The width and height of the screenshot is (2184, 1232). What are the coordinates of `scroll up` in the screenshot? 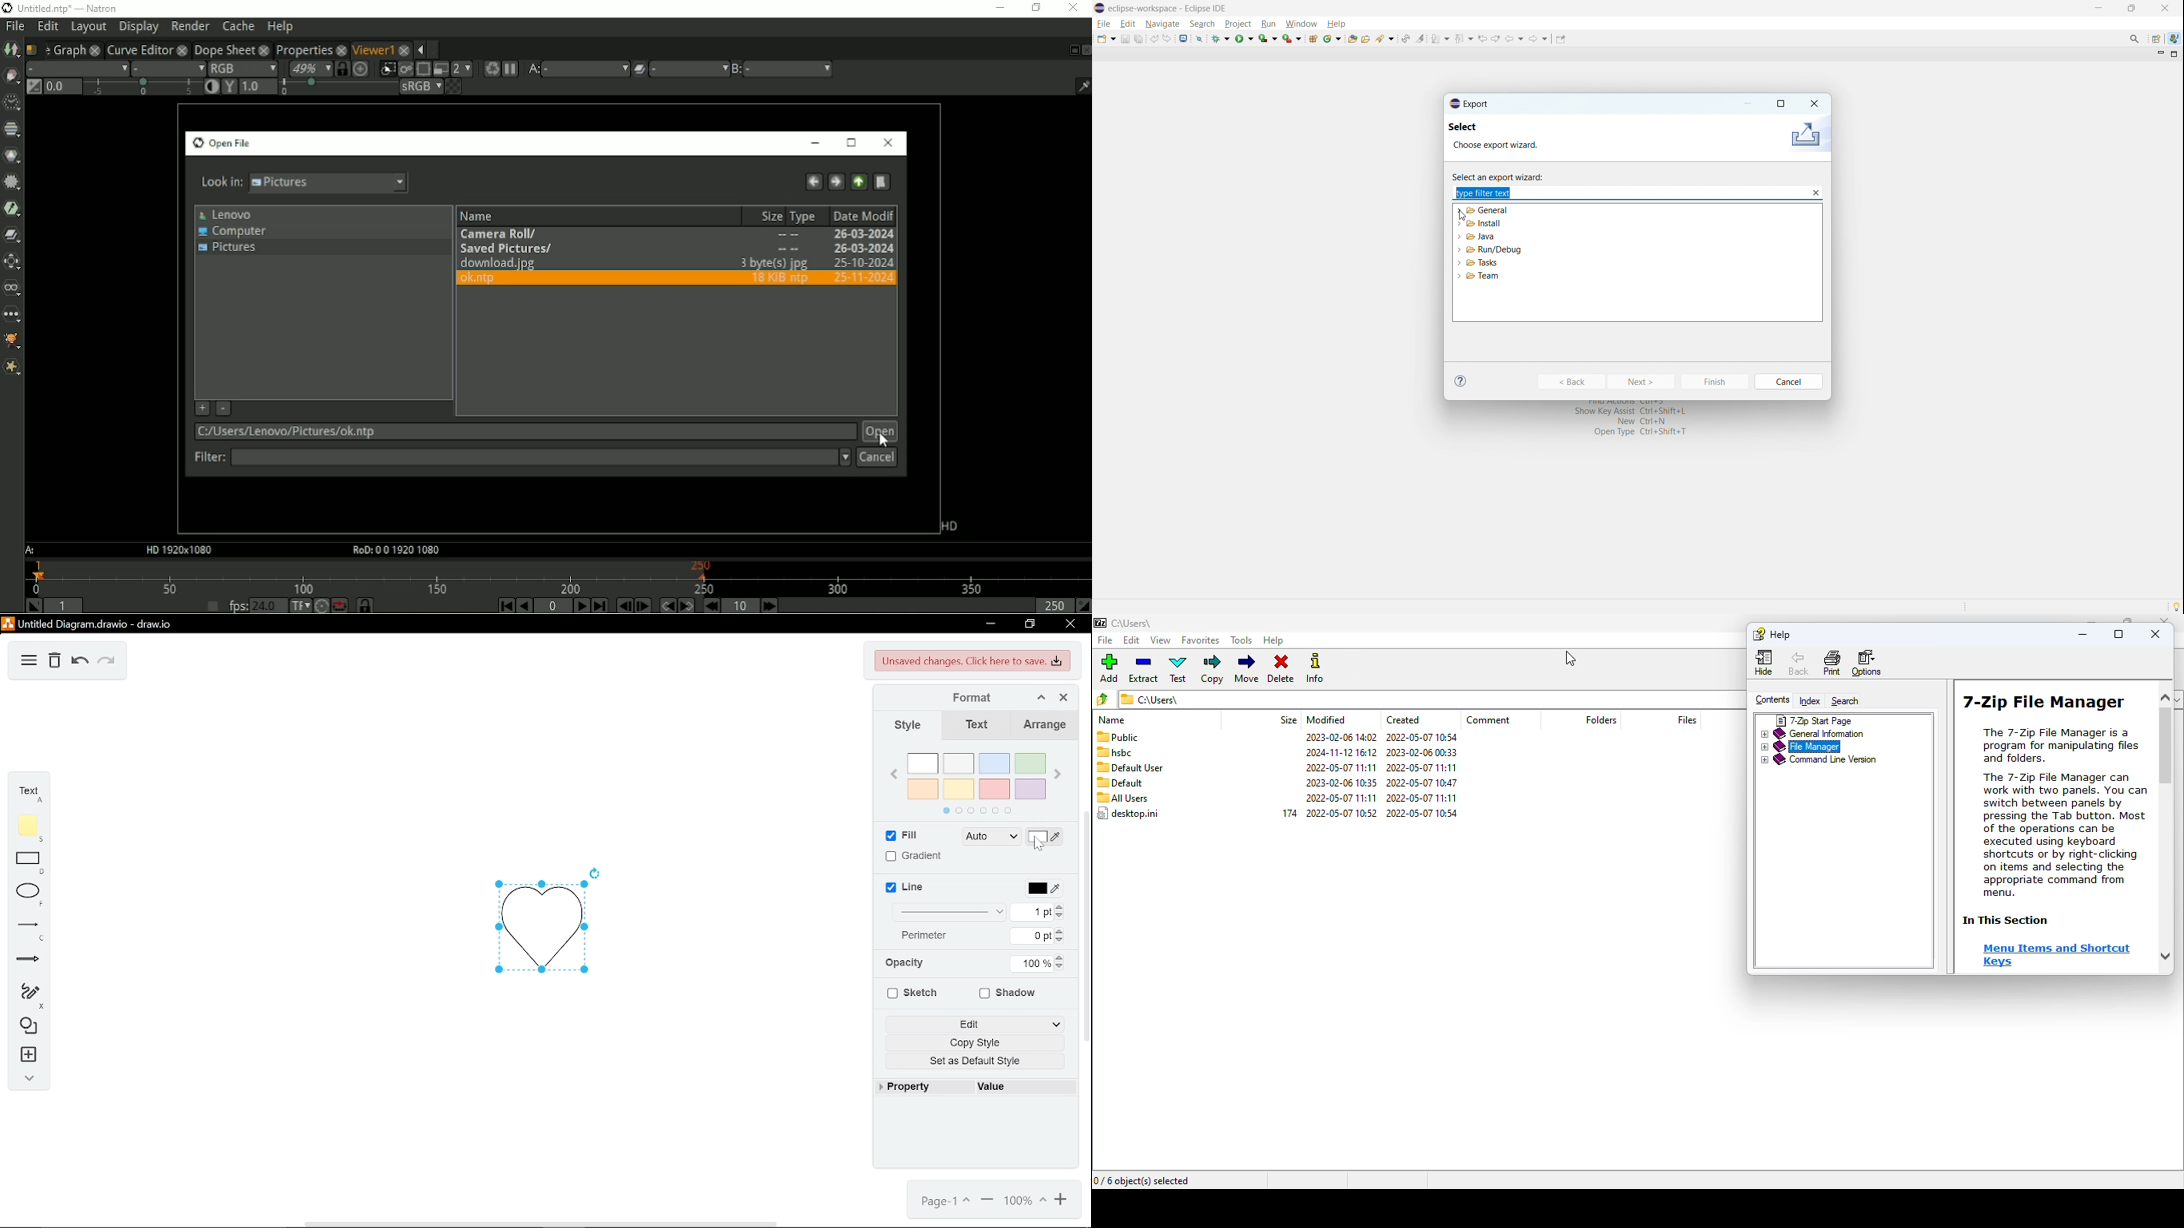 It's located at (2160, 699).